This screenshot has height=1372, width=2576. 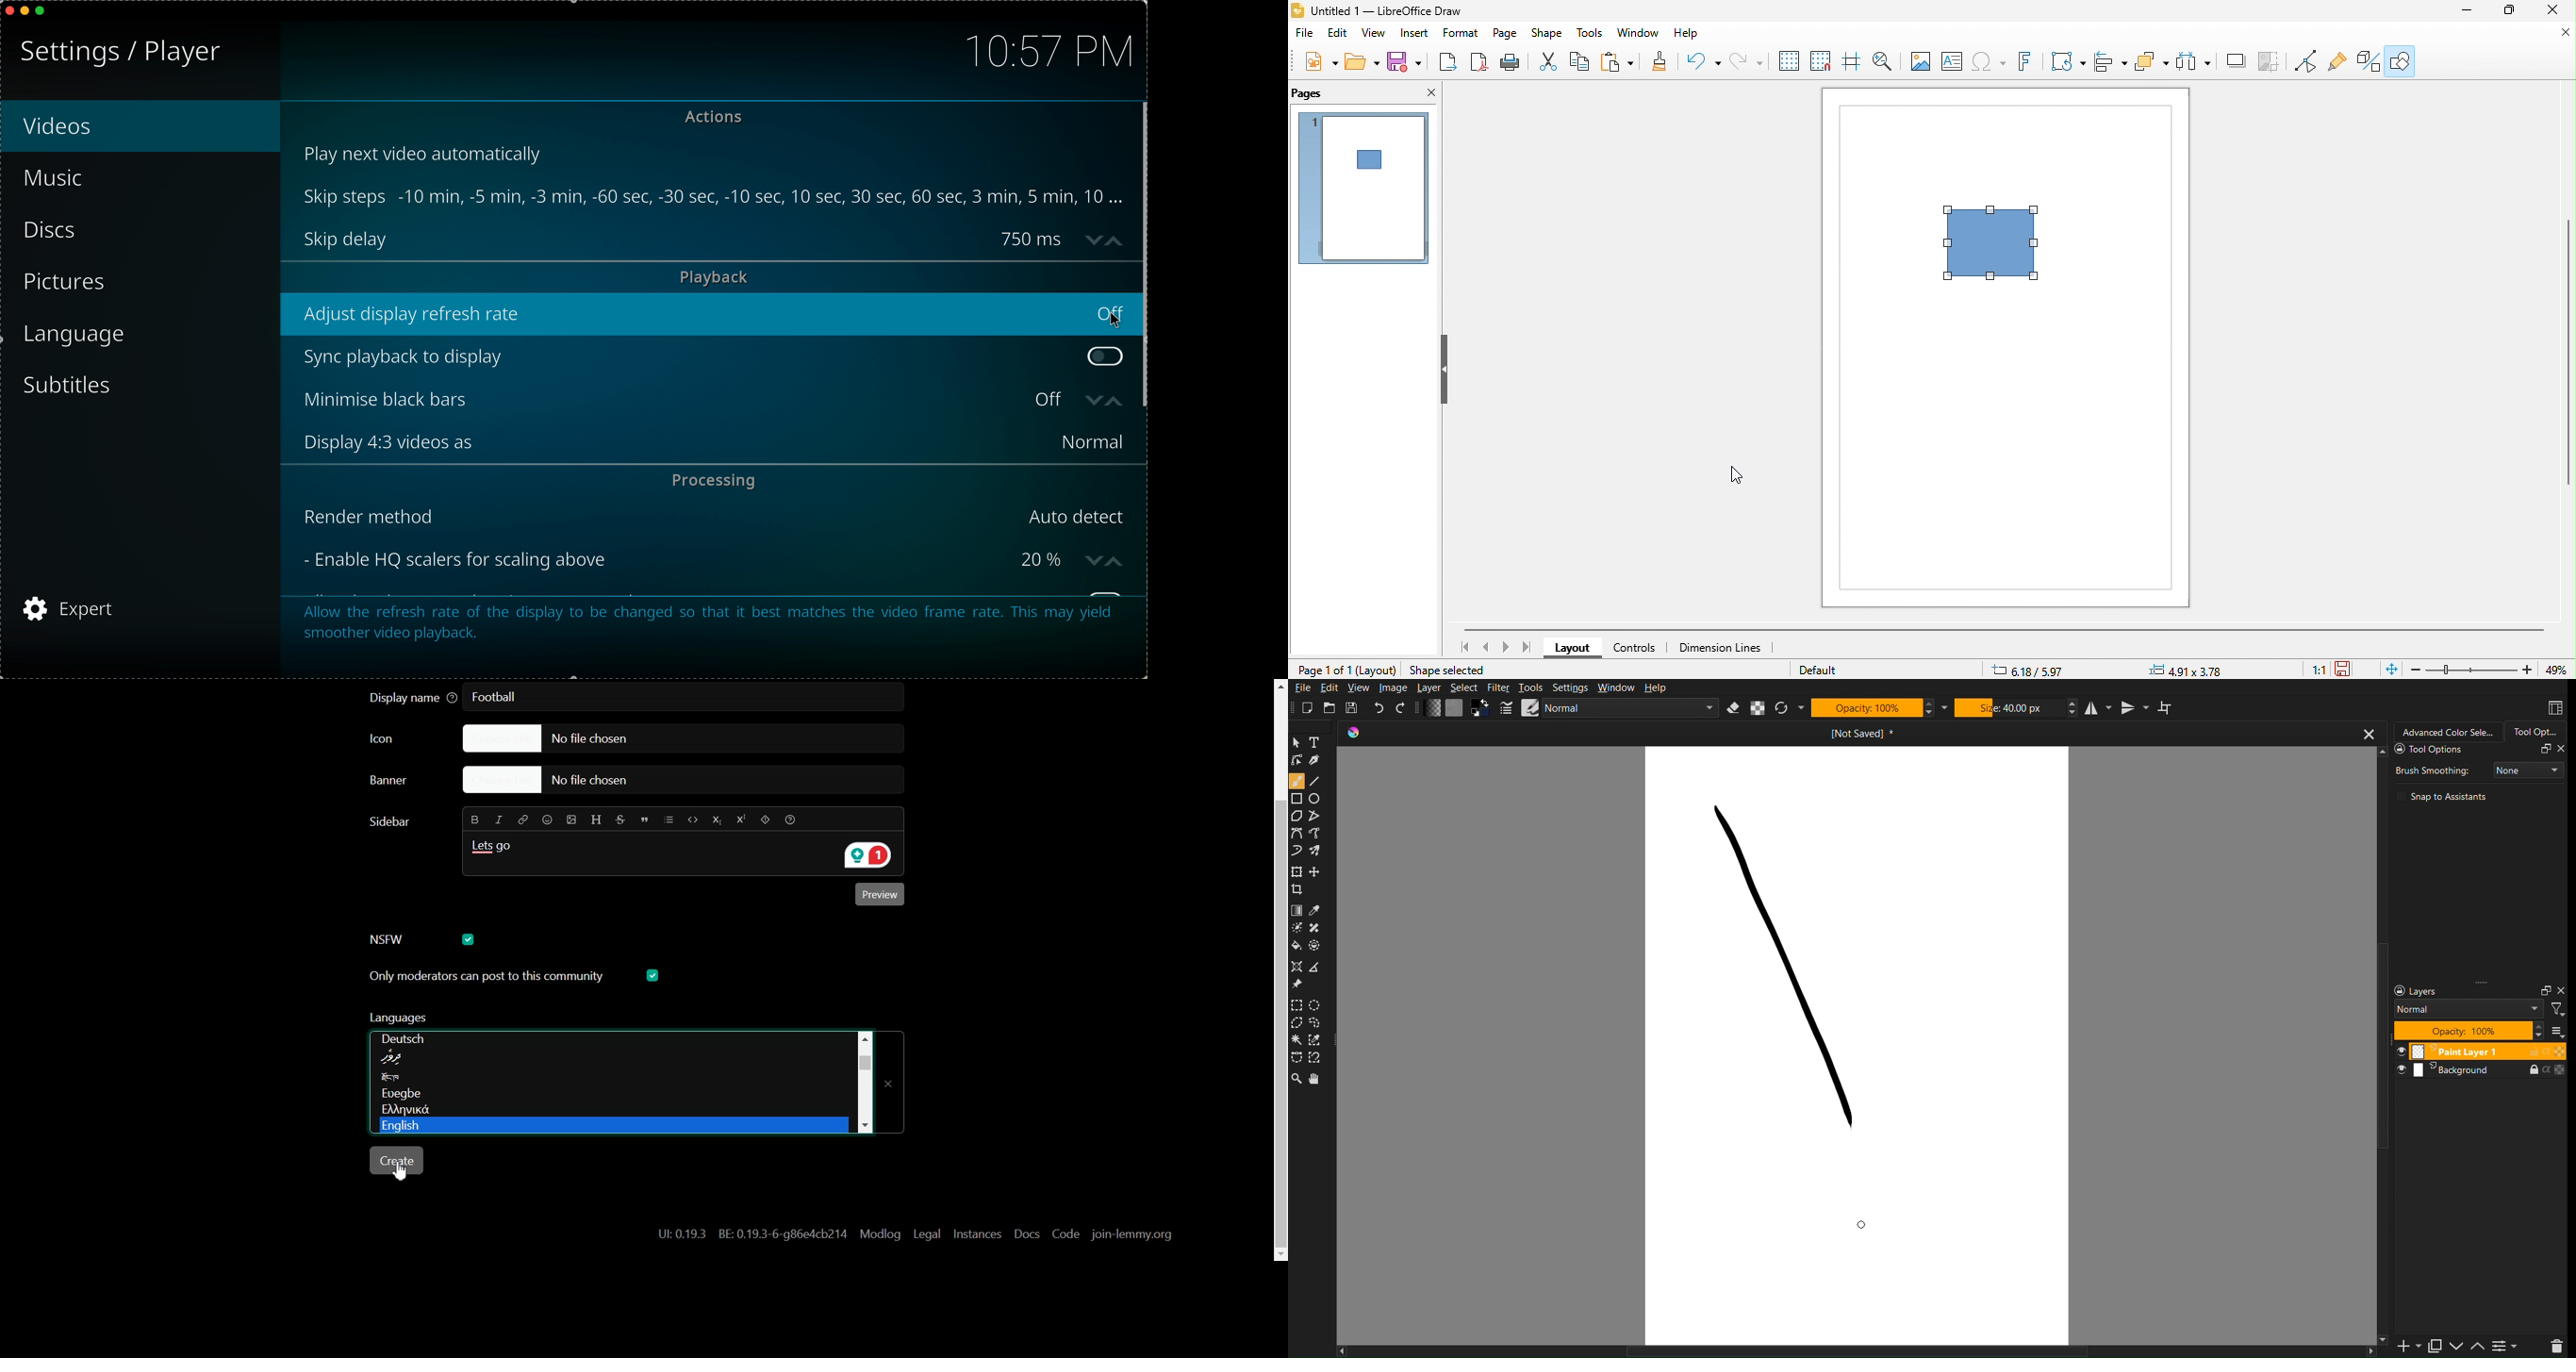 What do you see at coordinates (2469, 10) in the screenshot?
I see `minimize` at bounding box center [2469, 10].